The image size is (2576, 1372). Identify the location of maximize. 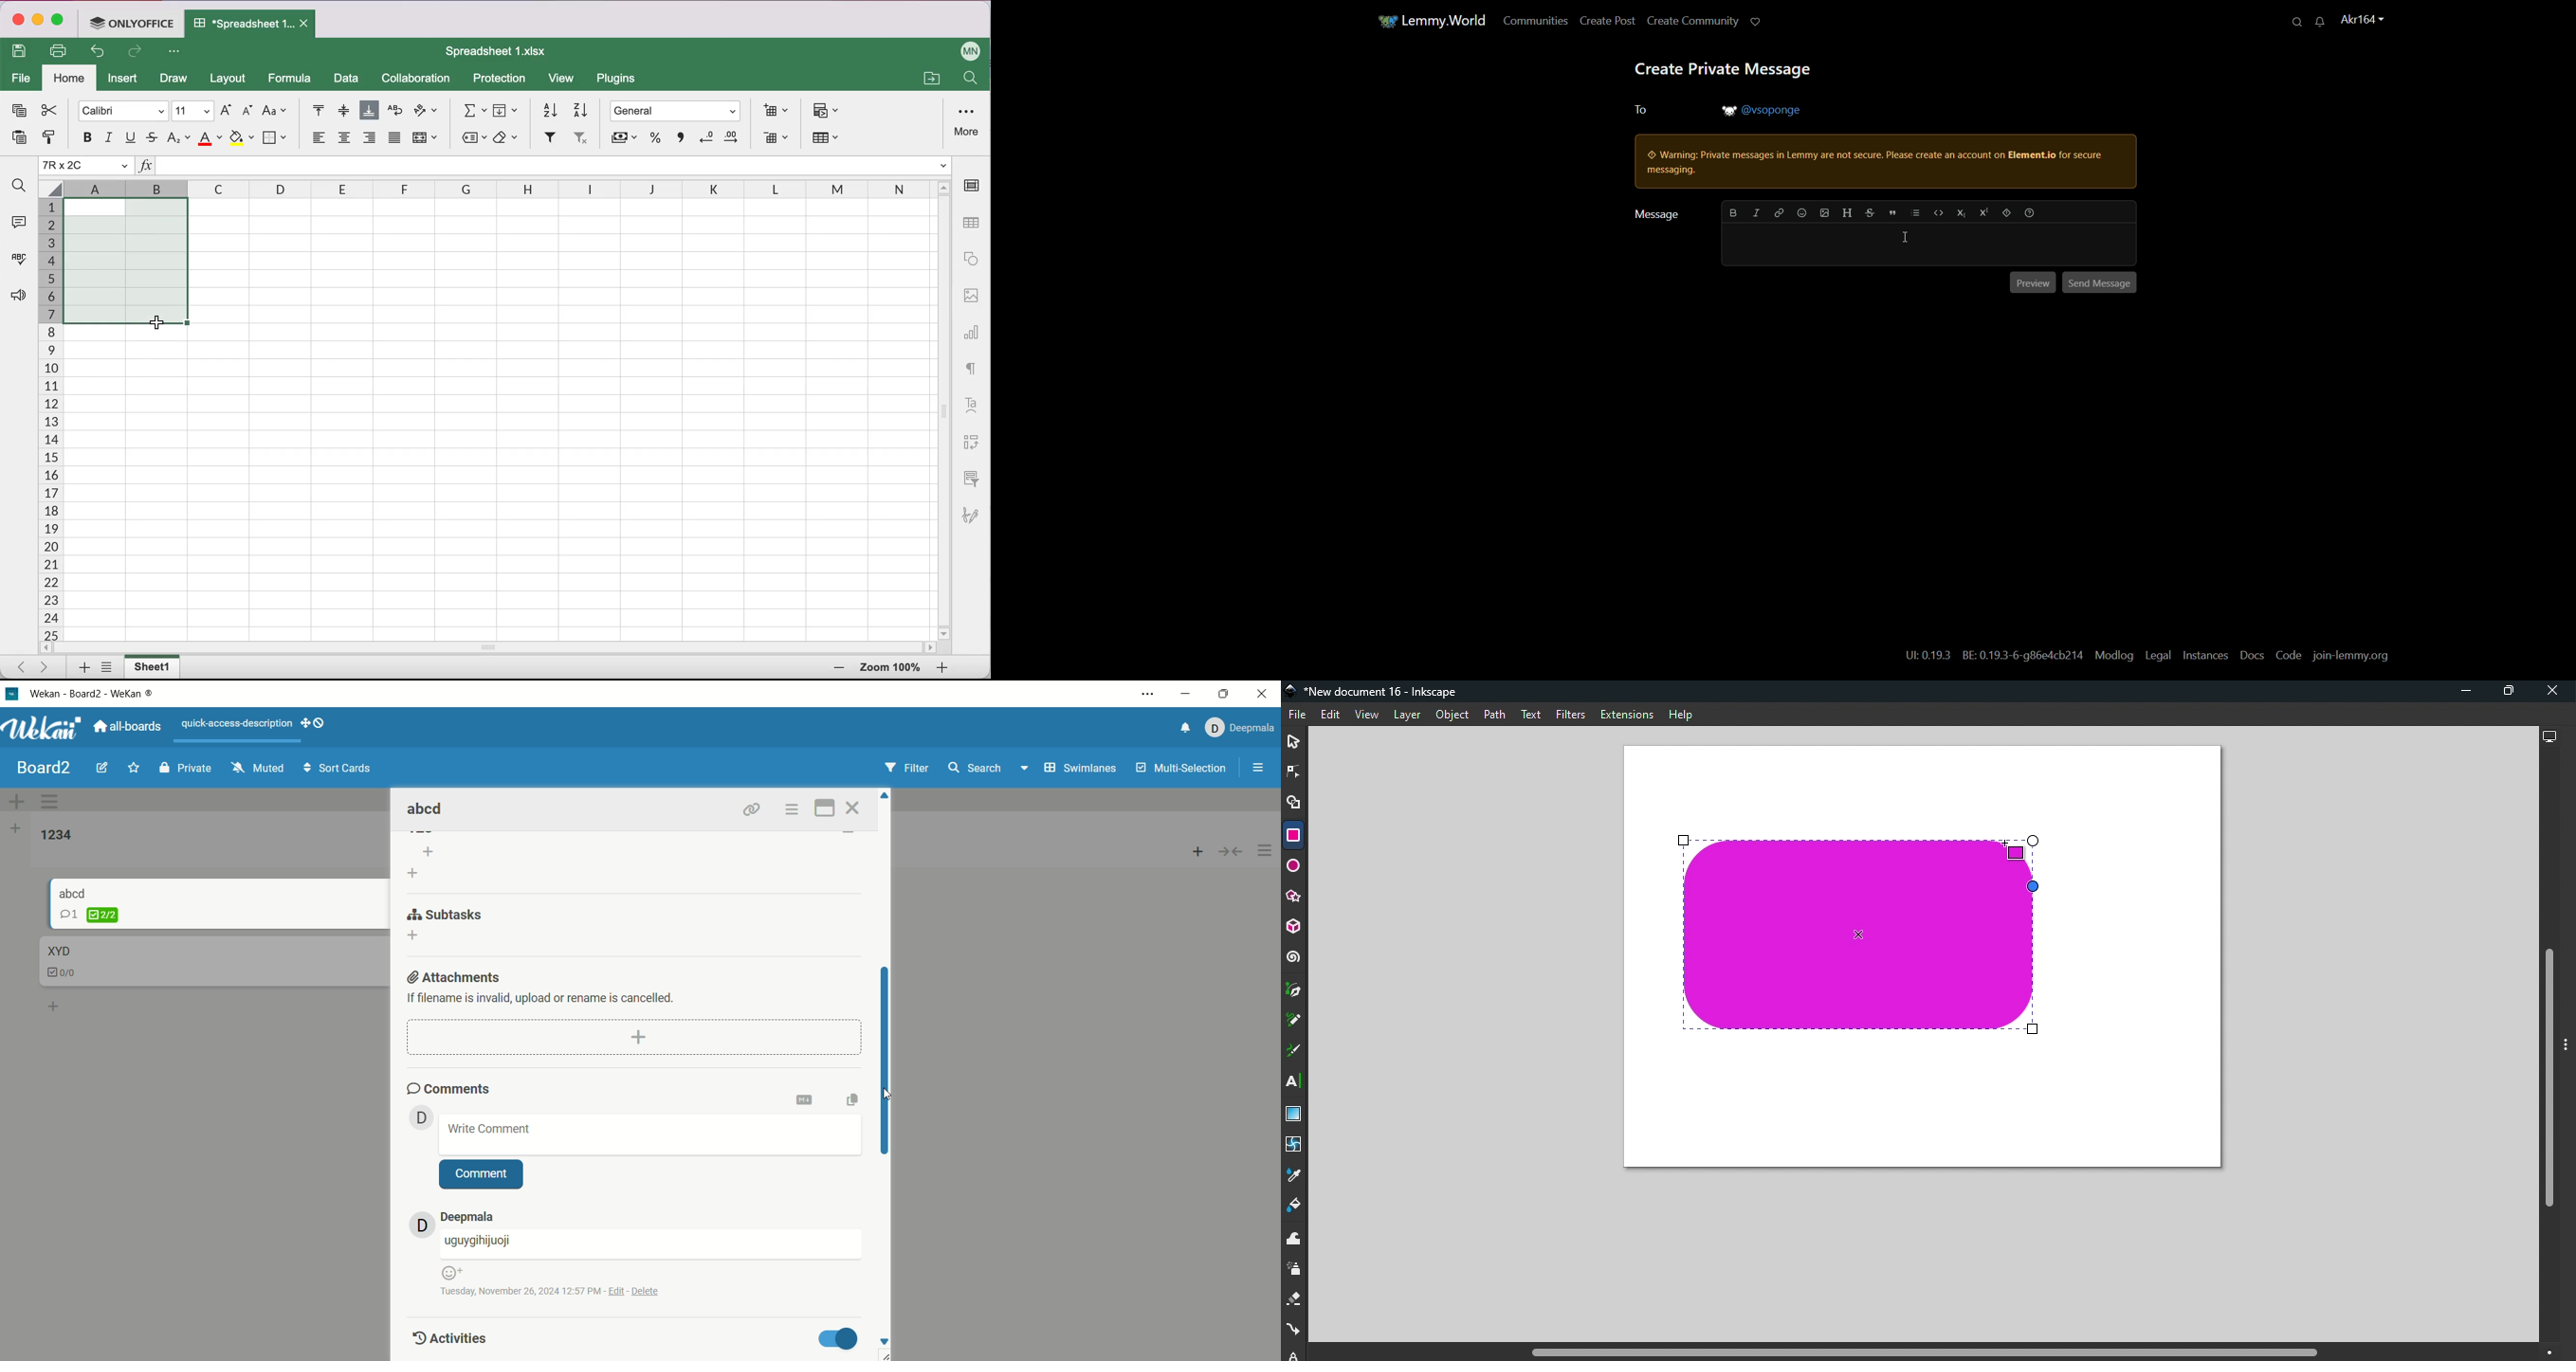
(1224, 695).